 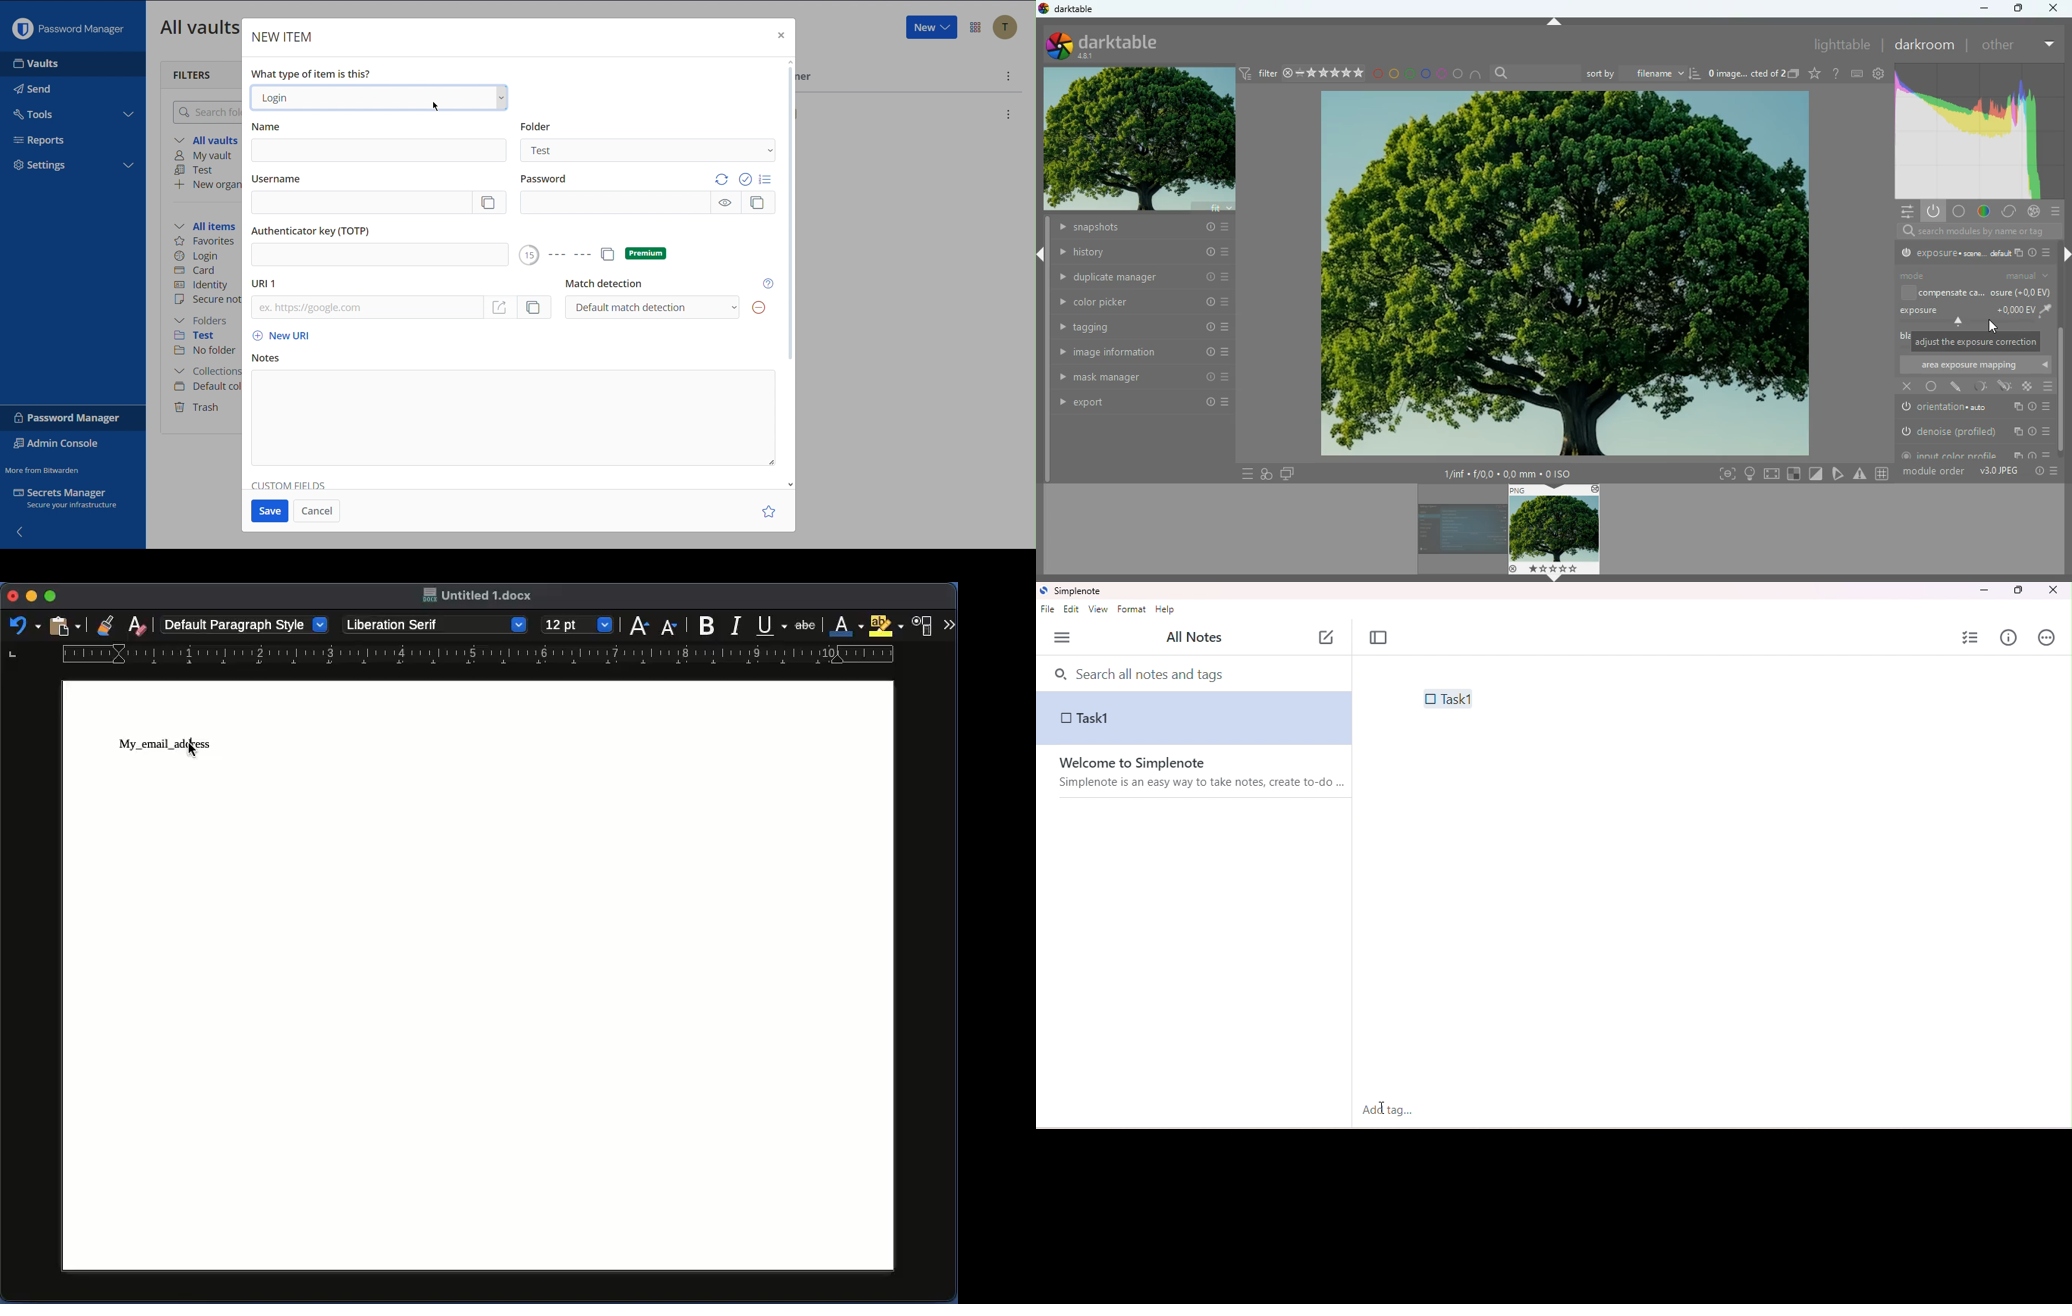 What do you see at coordinates (205, 373) in the screenshot?
I see `Collections` at bounding box center [205, 373].